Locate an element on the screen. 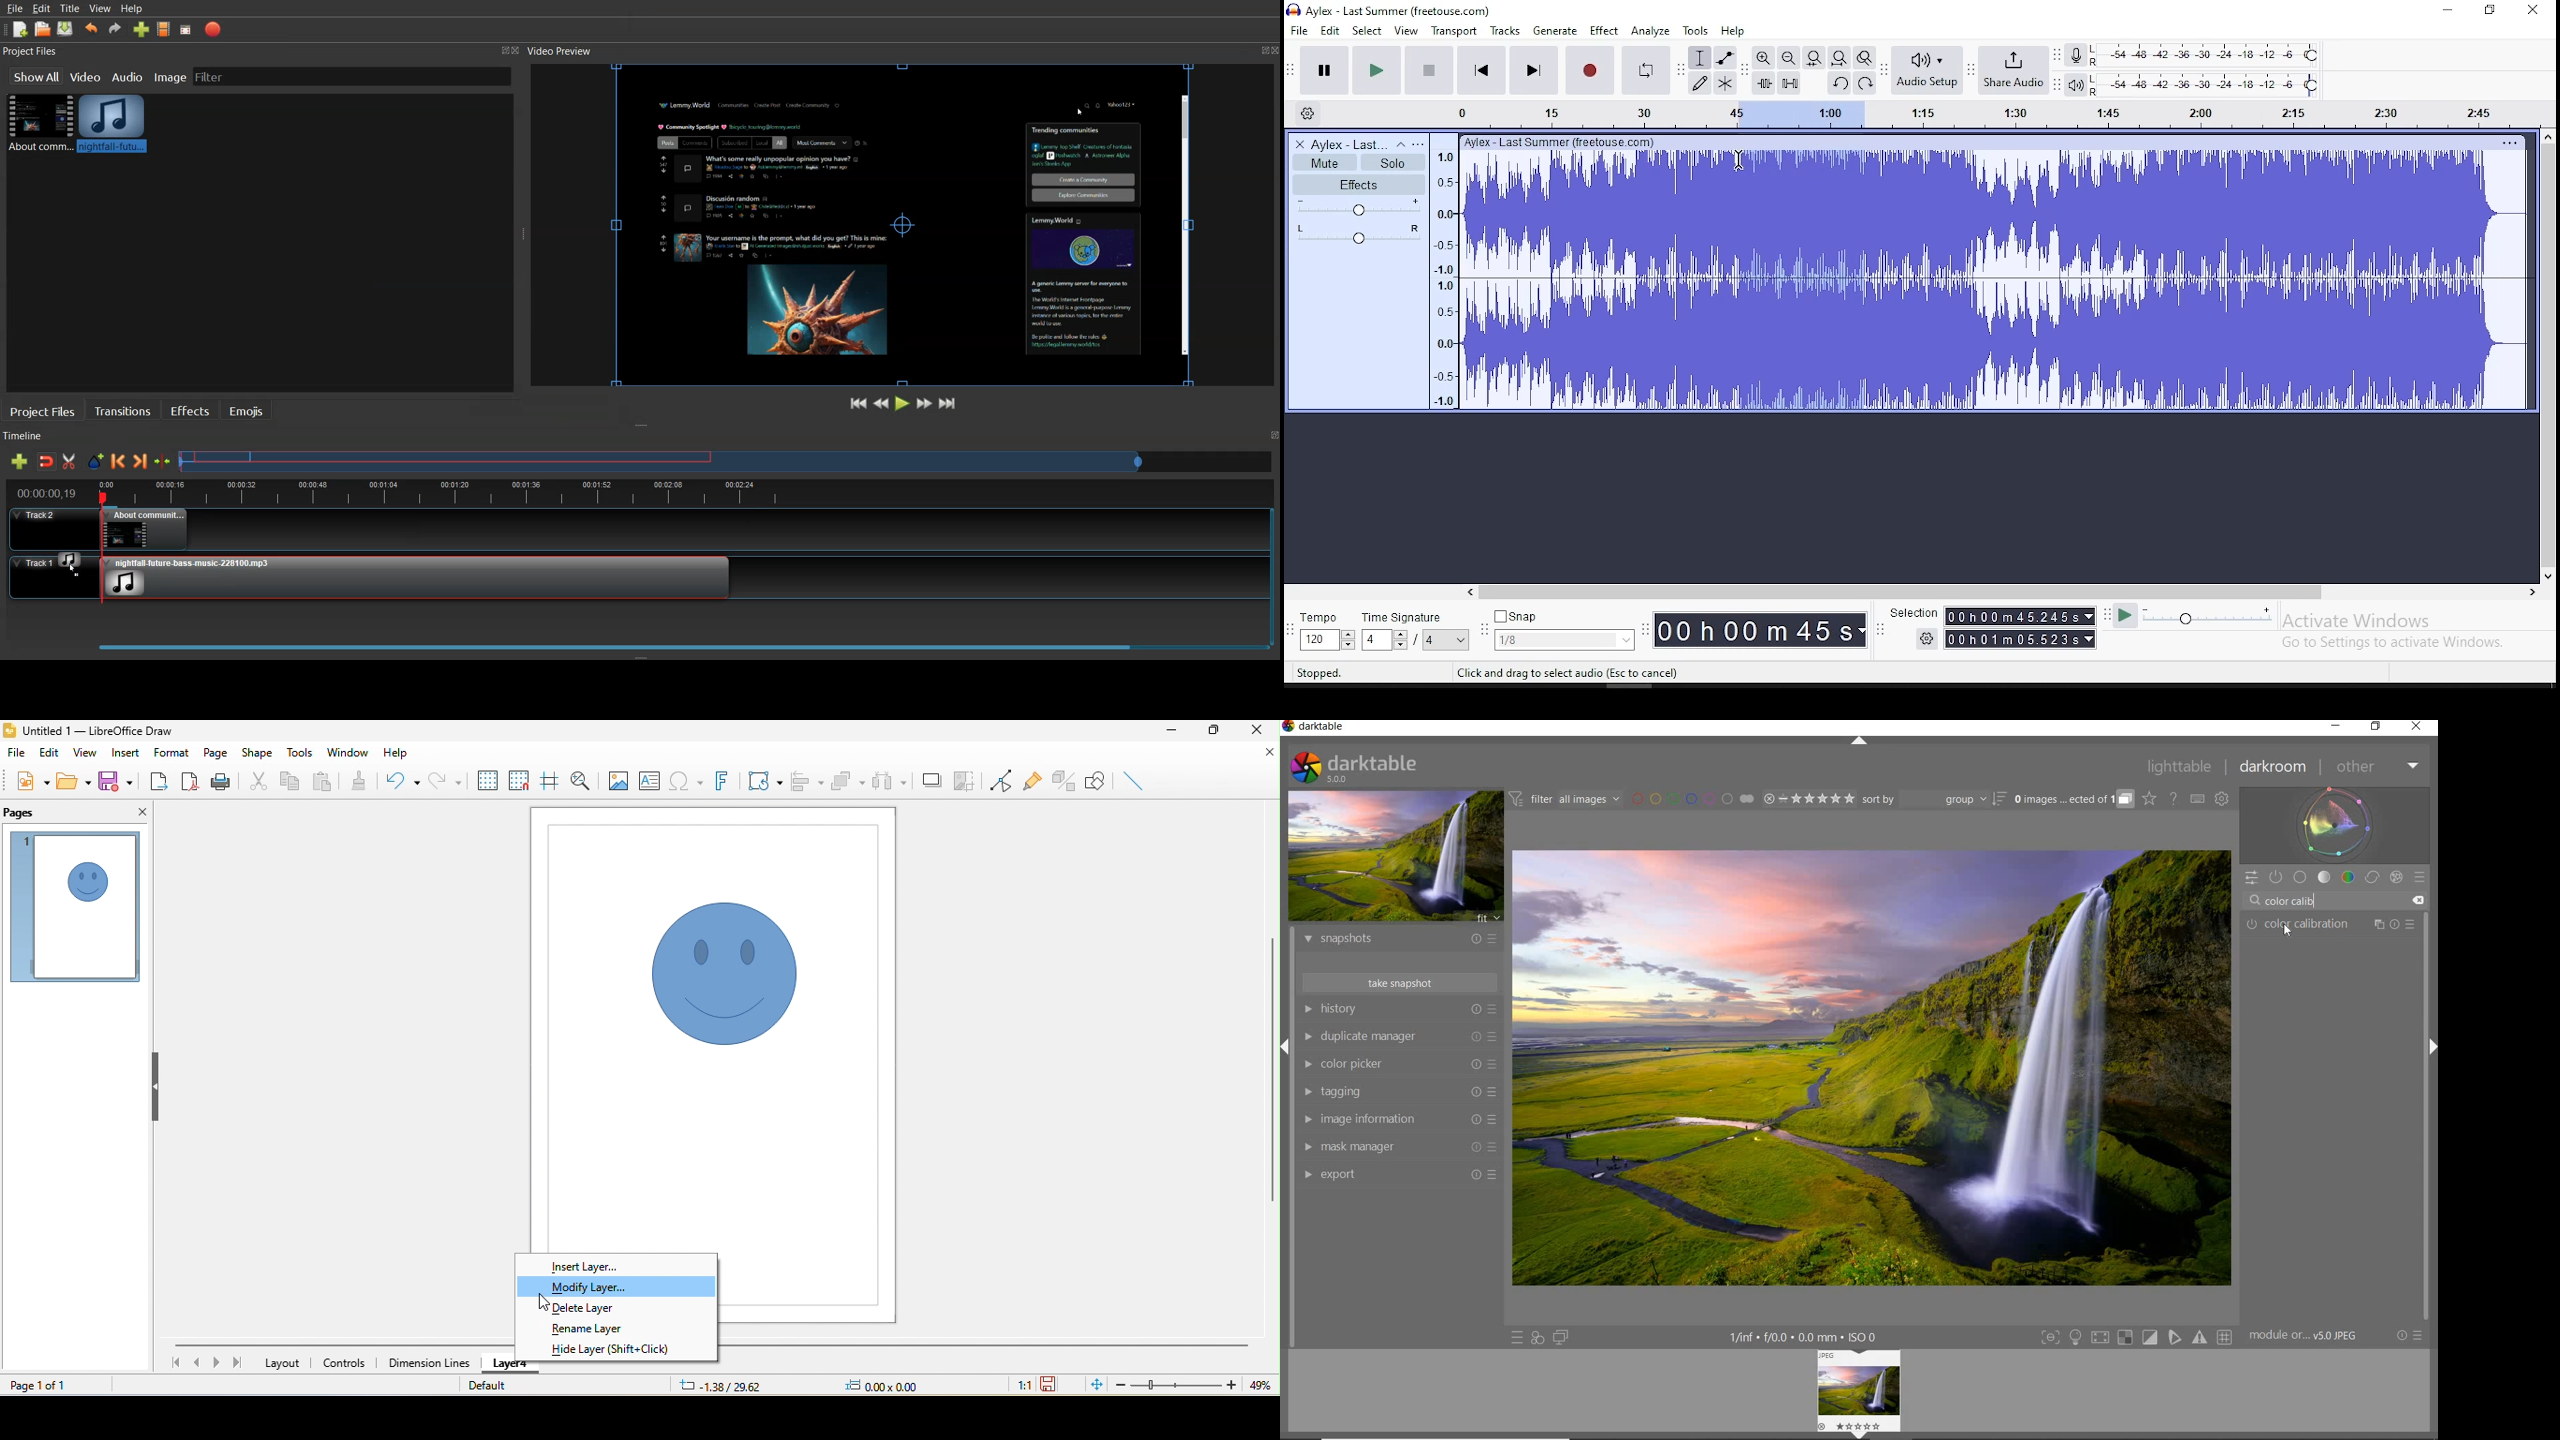  snap to grids is located at coordinates (521, 784).